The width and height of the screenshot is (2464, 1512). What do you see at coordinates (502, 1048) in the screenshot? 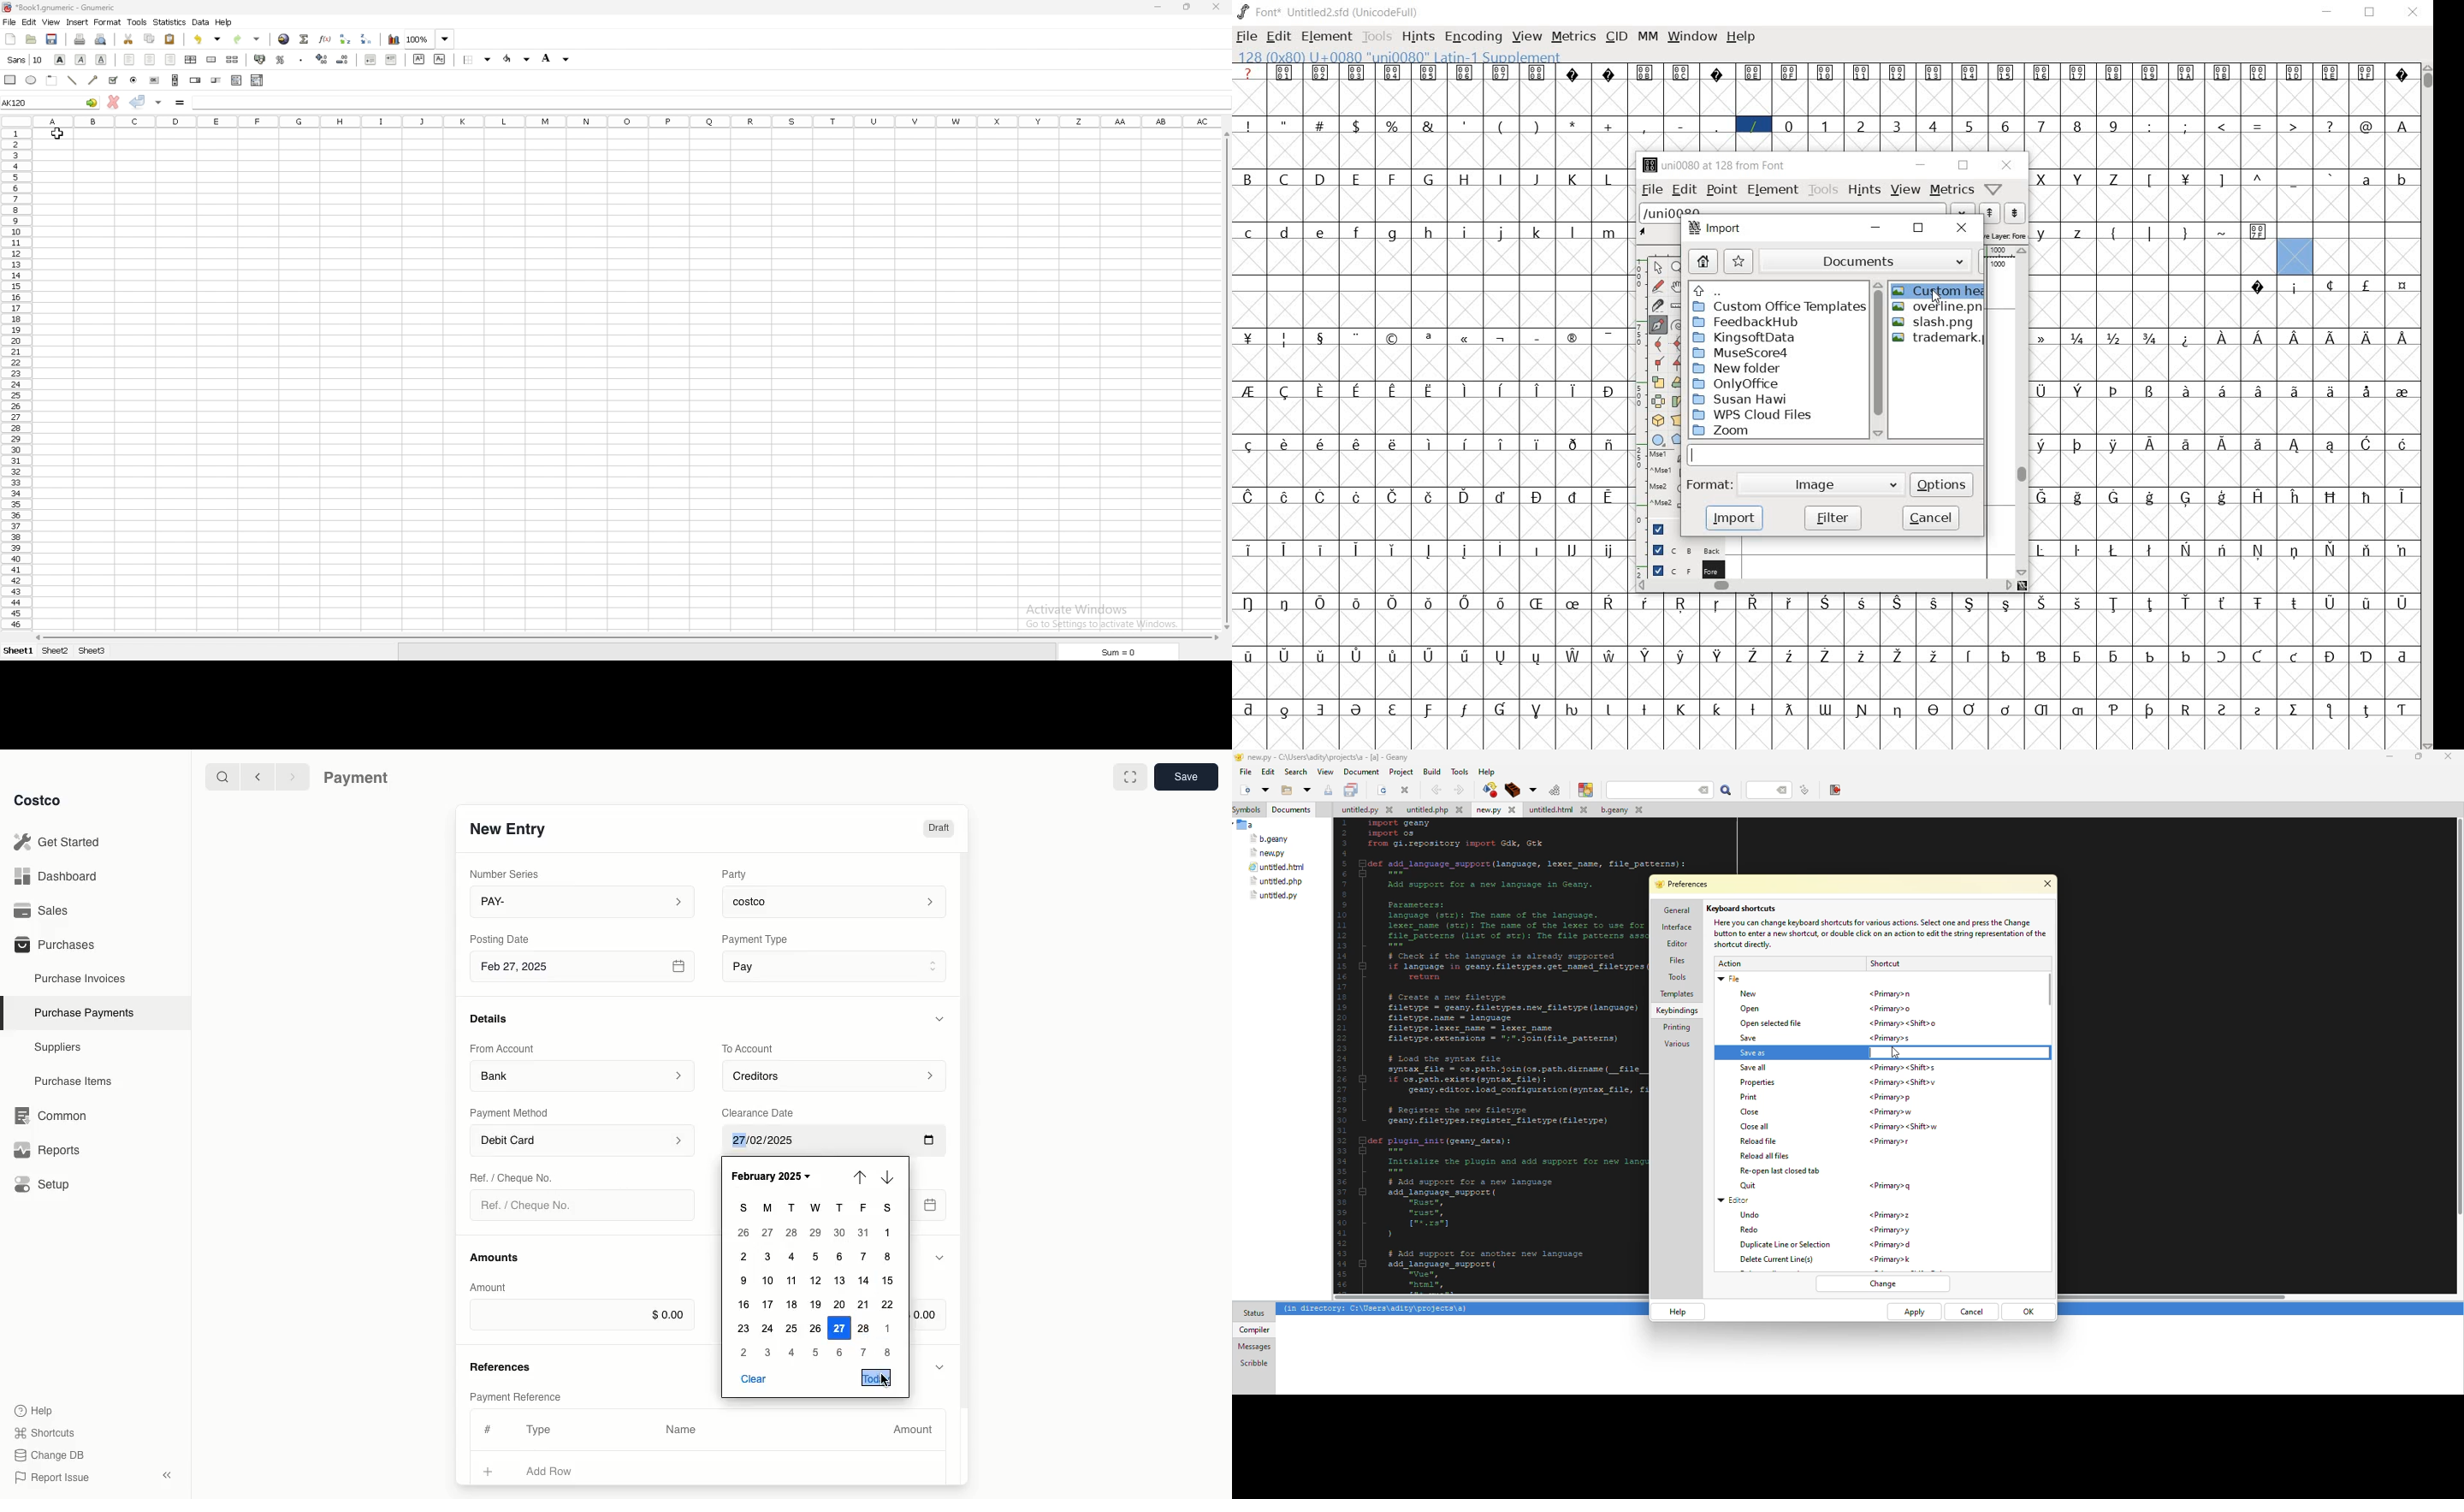
I see `From Account` at bounding box center [502, 1048].